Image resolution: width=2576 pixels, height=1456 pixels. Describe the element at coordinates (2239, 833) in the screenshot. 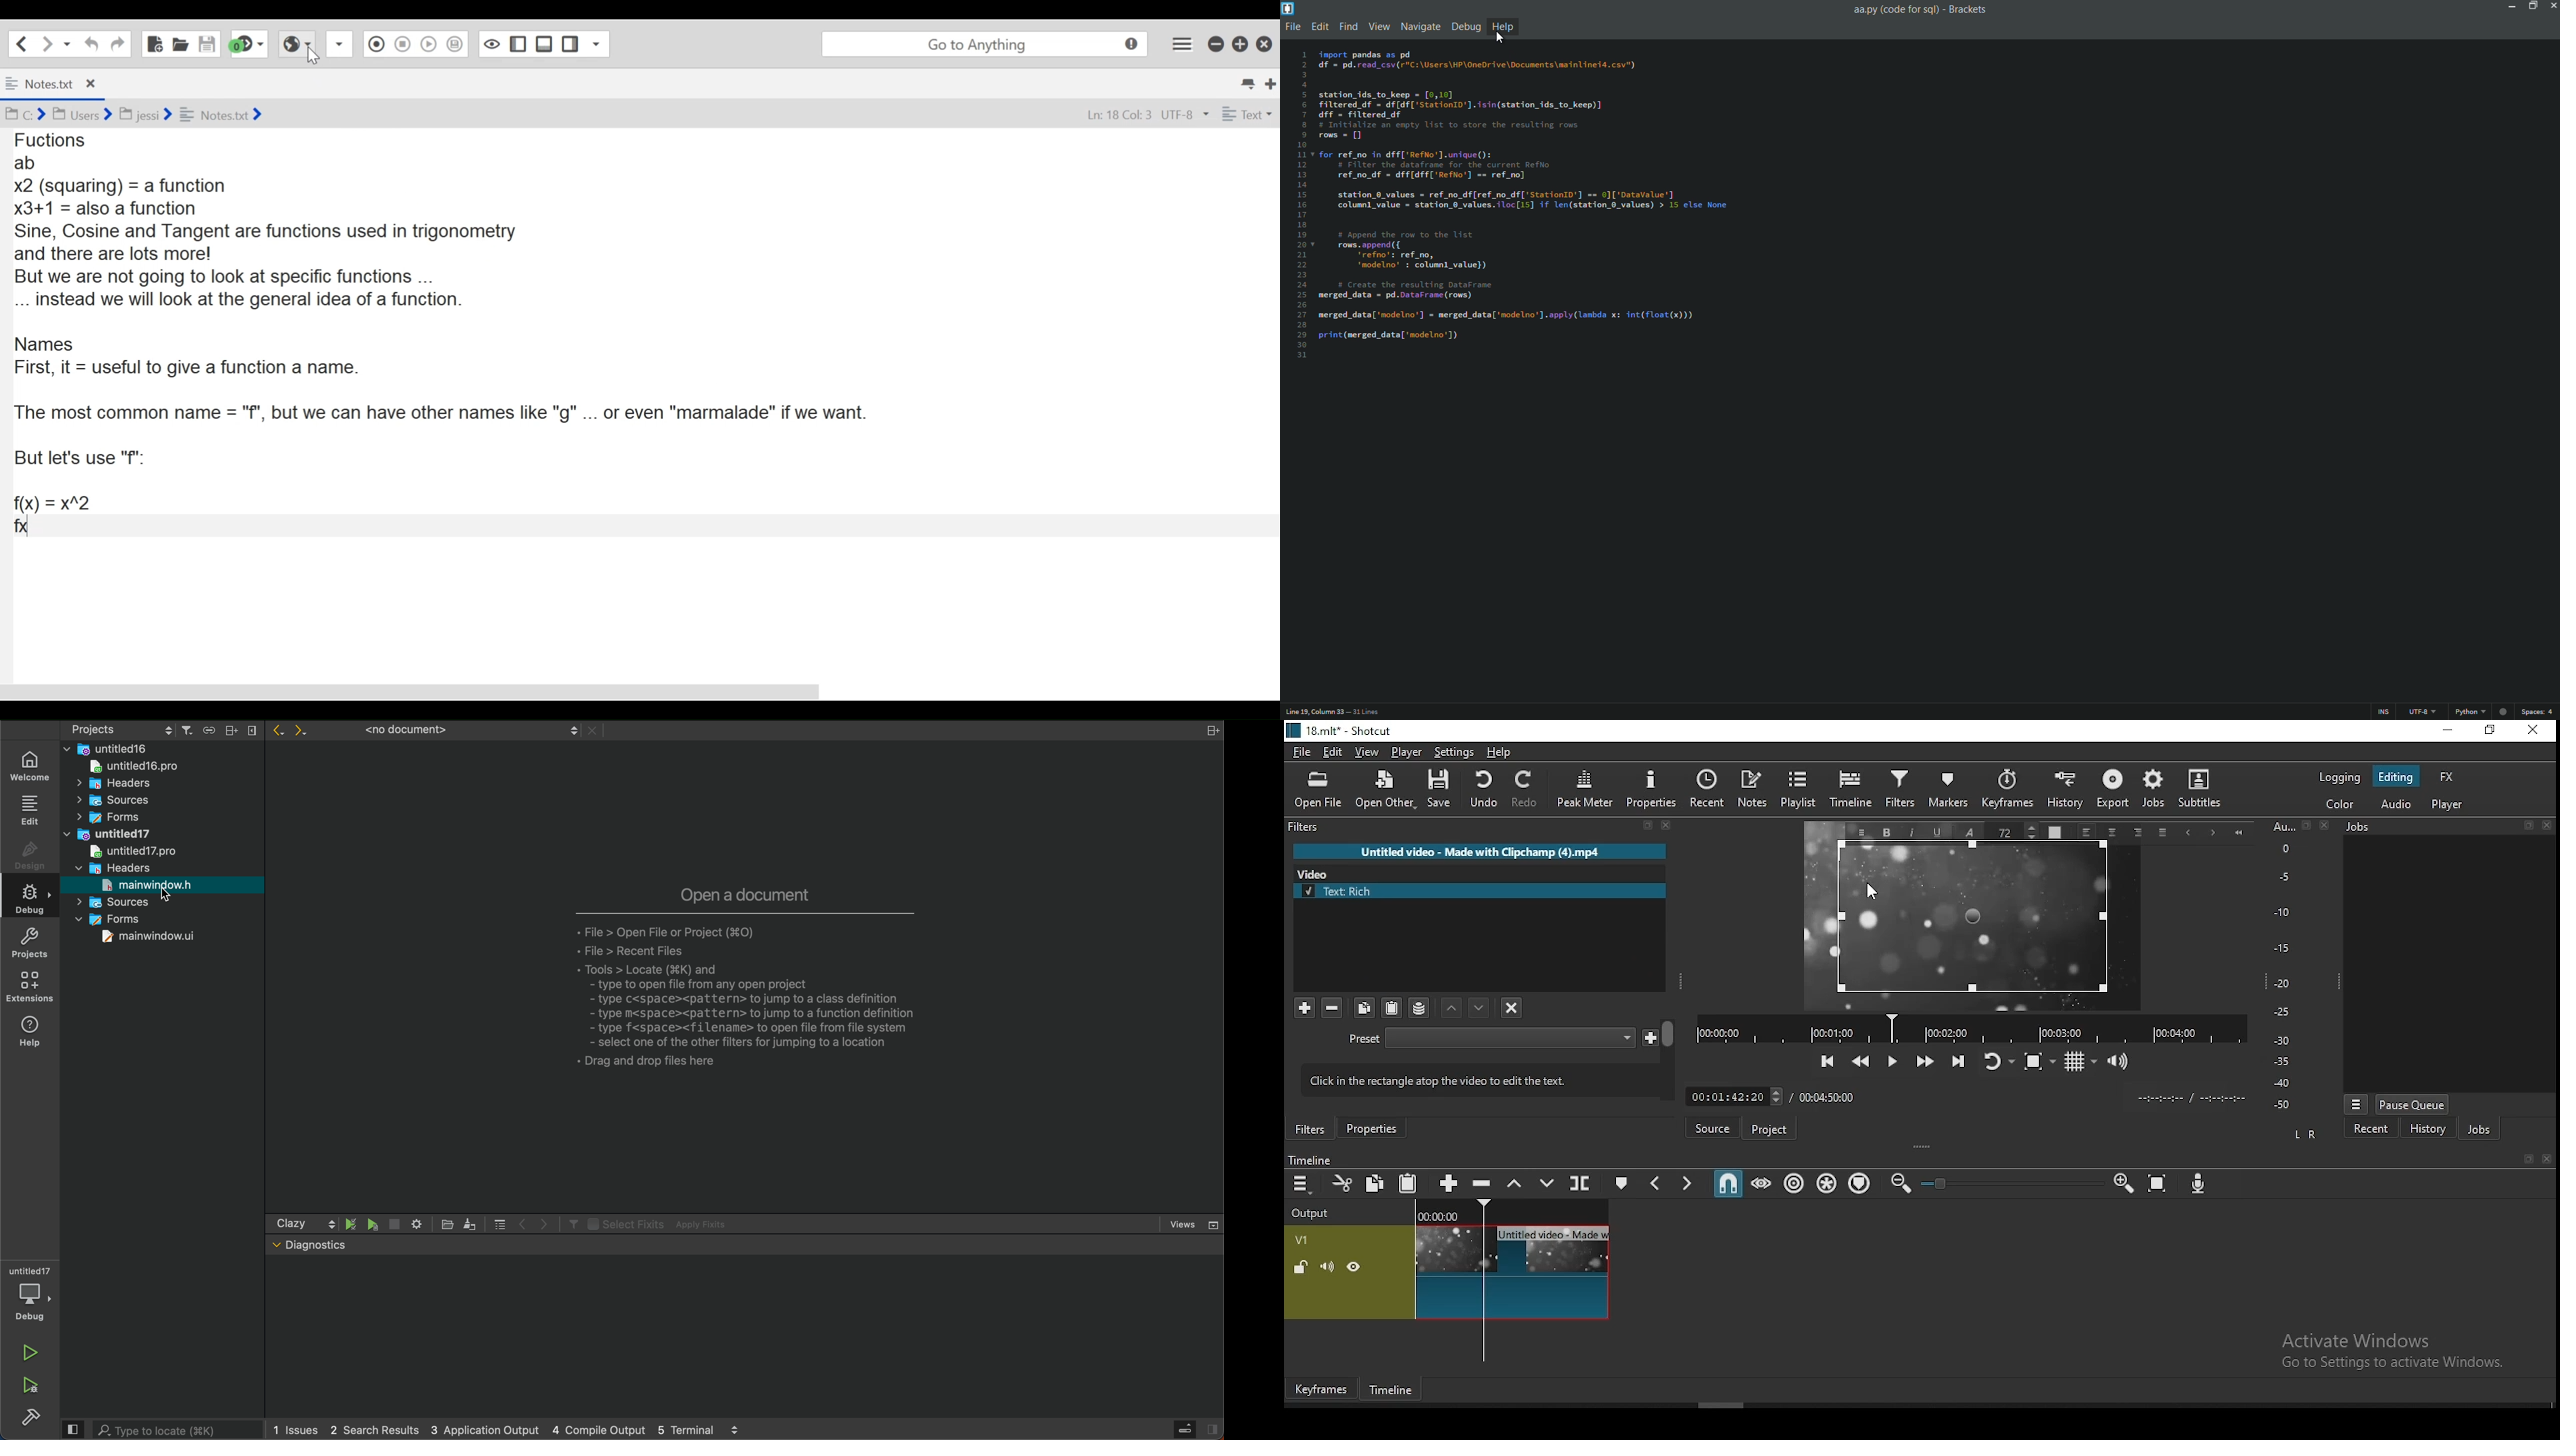

I see `Start` at that location.